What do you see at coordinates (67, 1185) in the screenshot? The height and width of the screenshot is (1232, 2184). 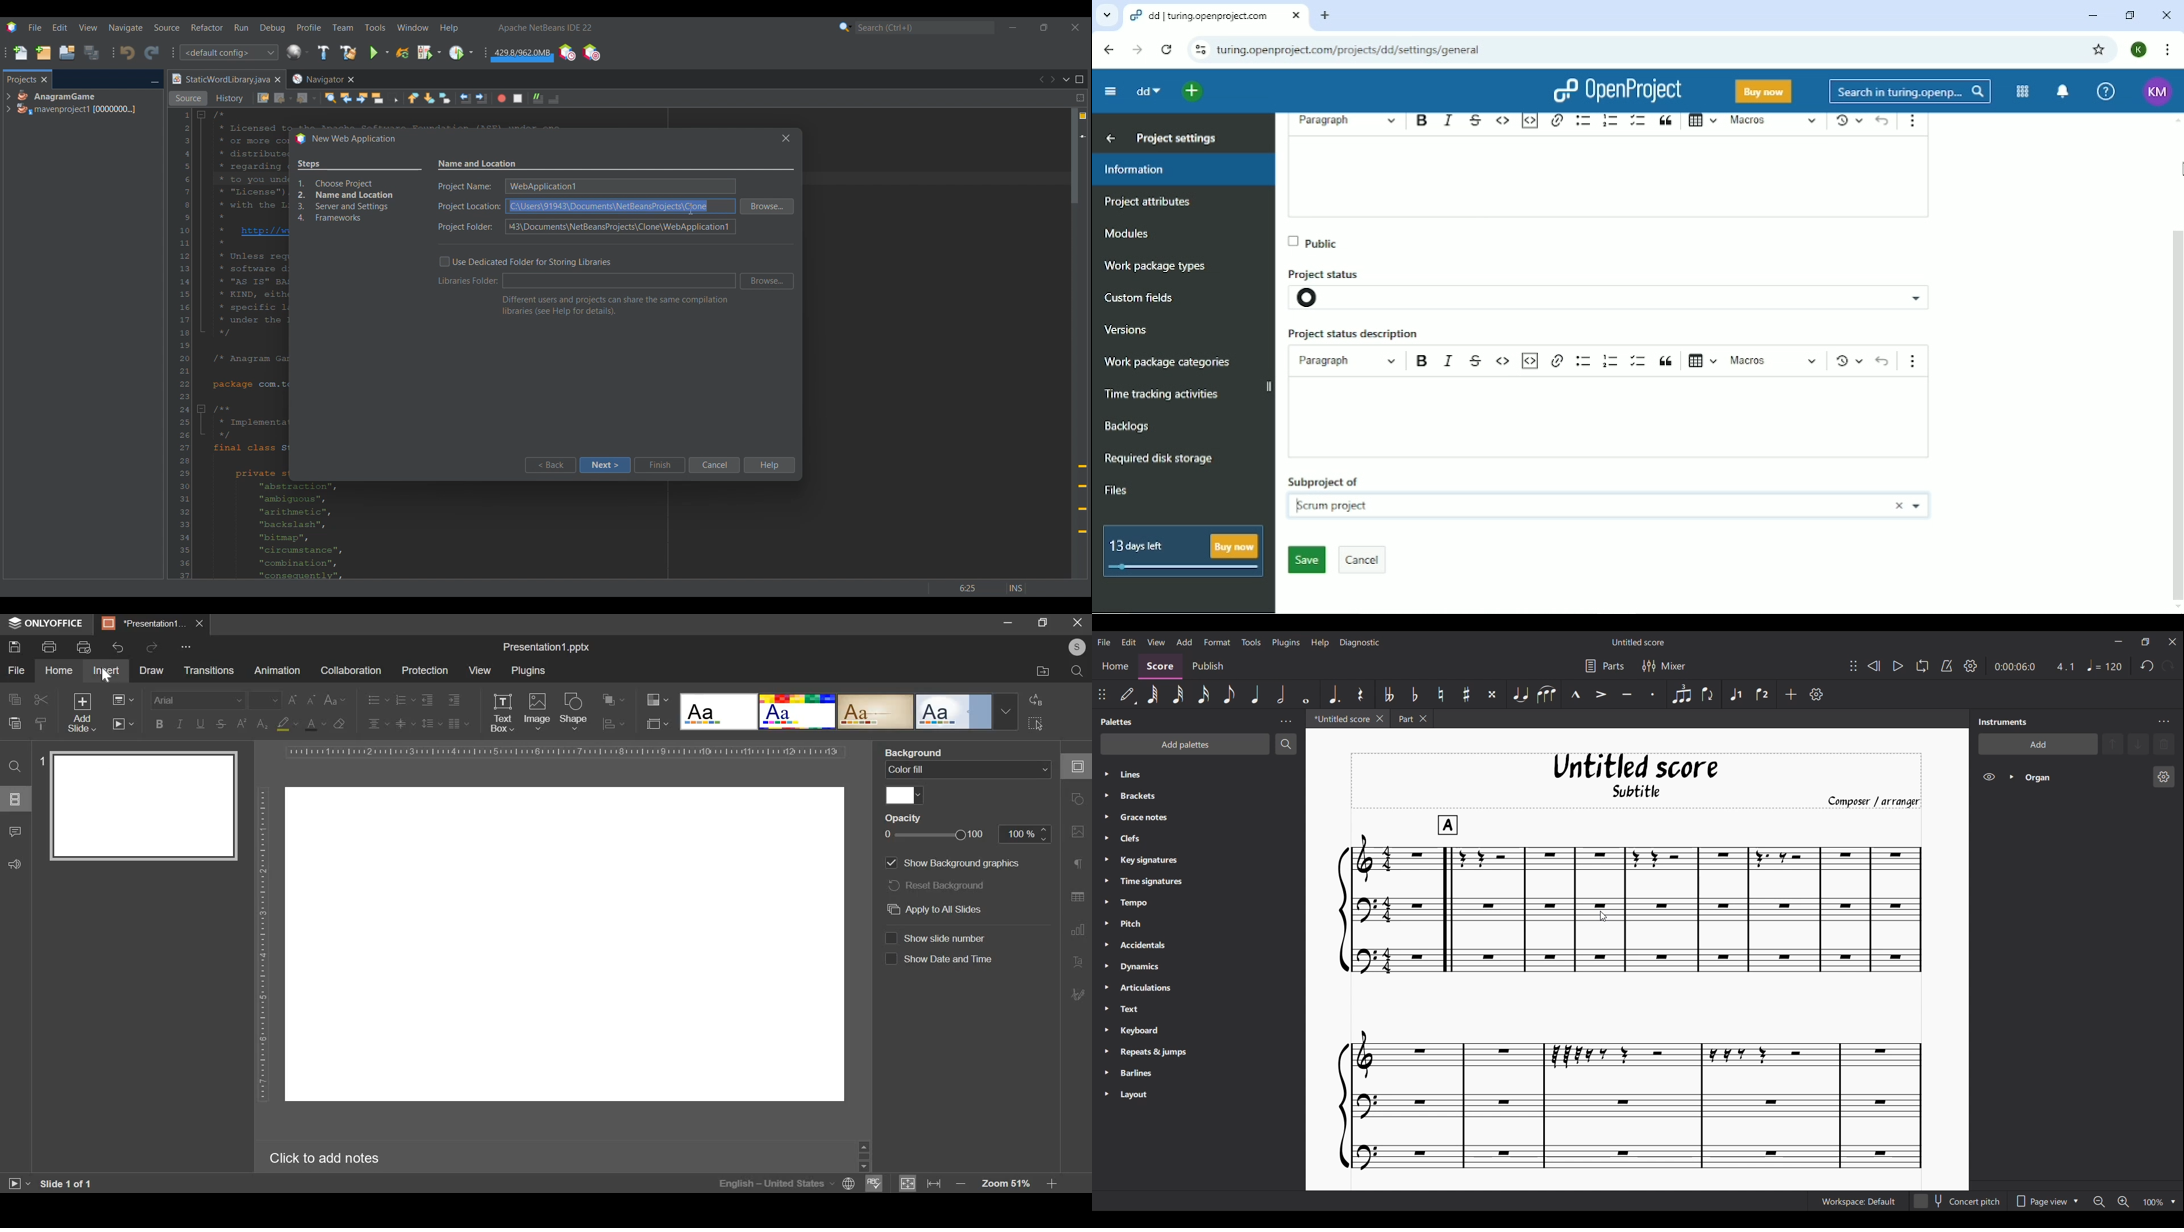 I see `slide 1 of 1` at bounding box center [67, 1185].